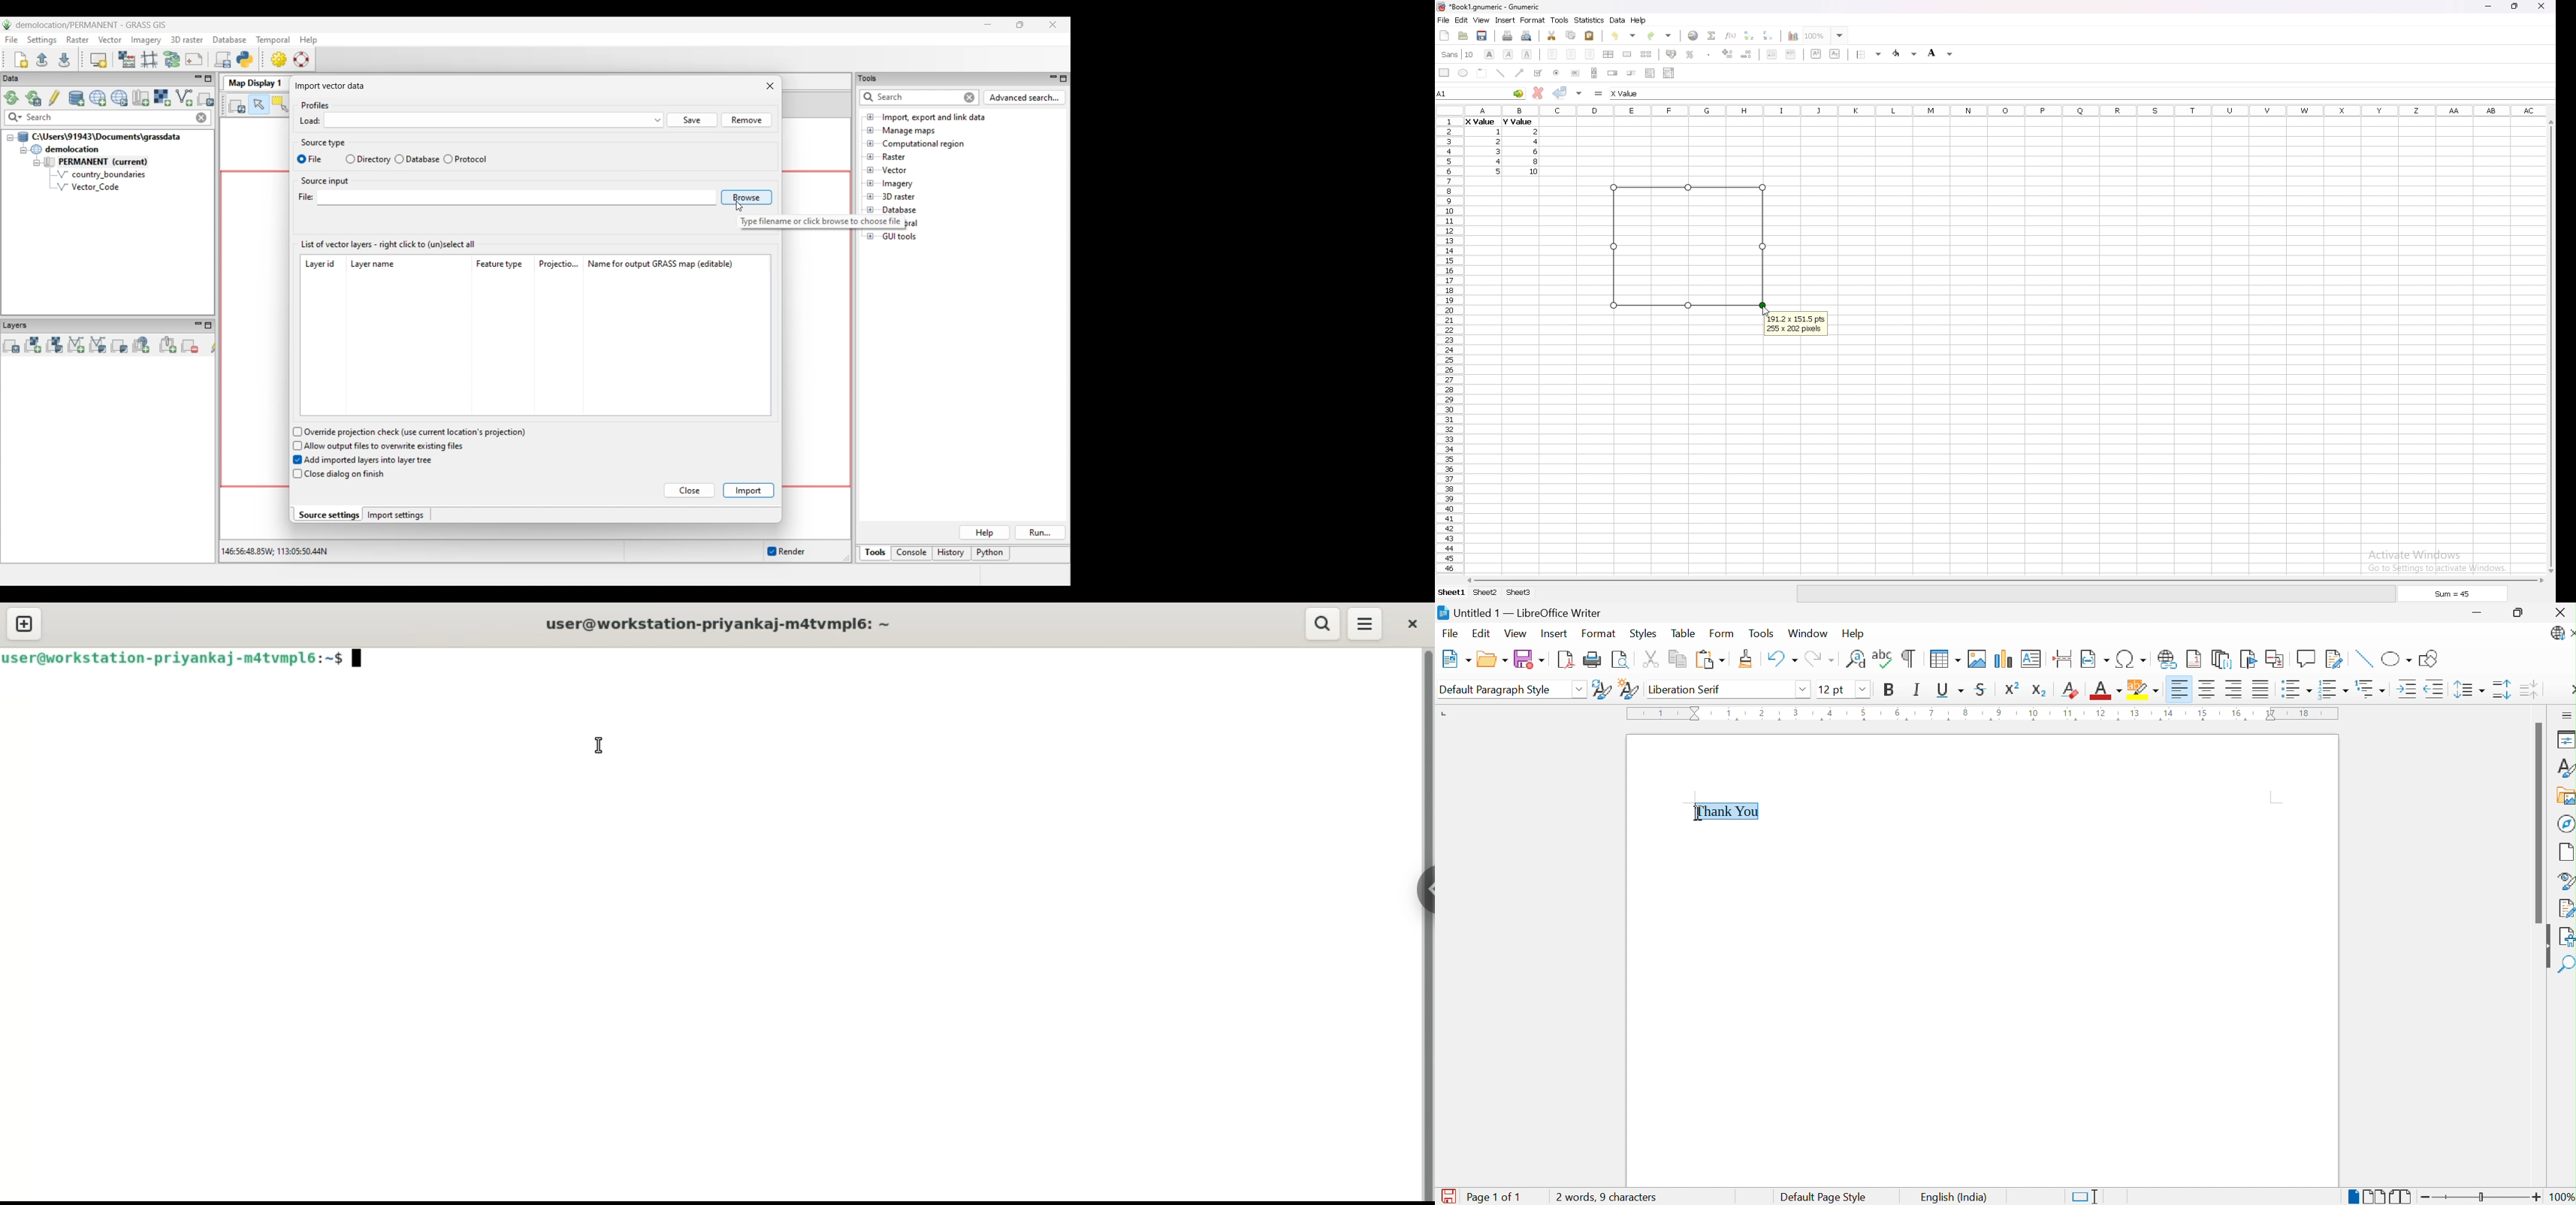 This screenshot has height=1232, width=2576. Describe the element at coordinates (2003, 659) in the screenshot. I see `Insert Chart` at that location.